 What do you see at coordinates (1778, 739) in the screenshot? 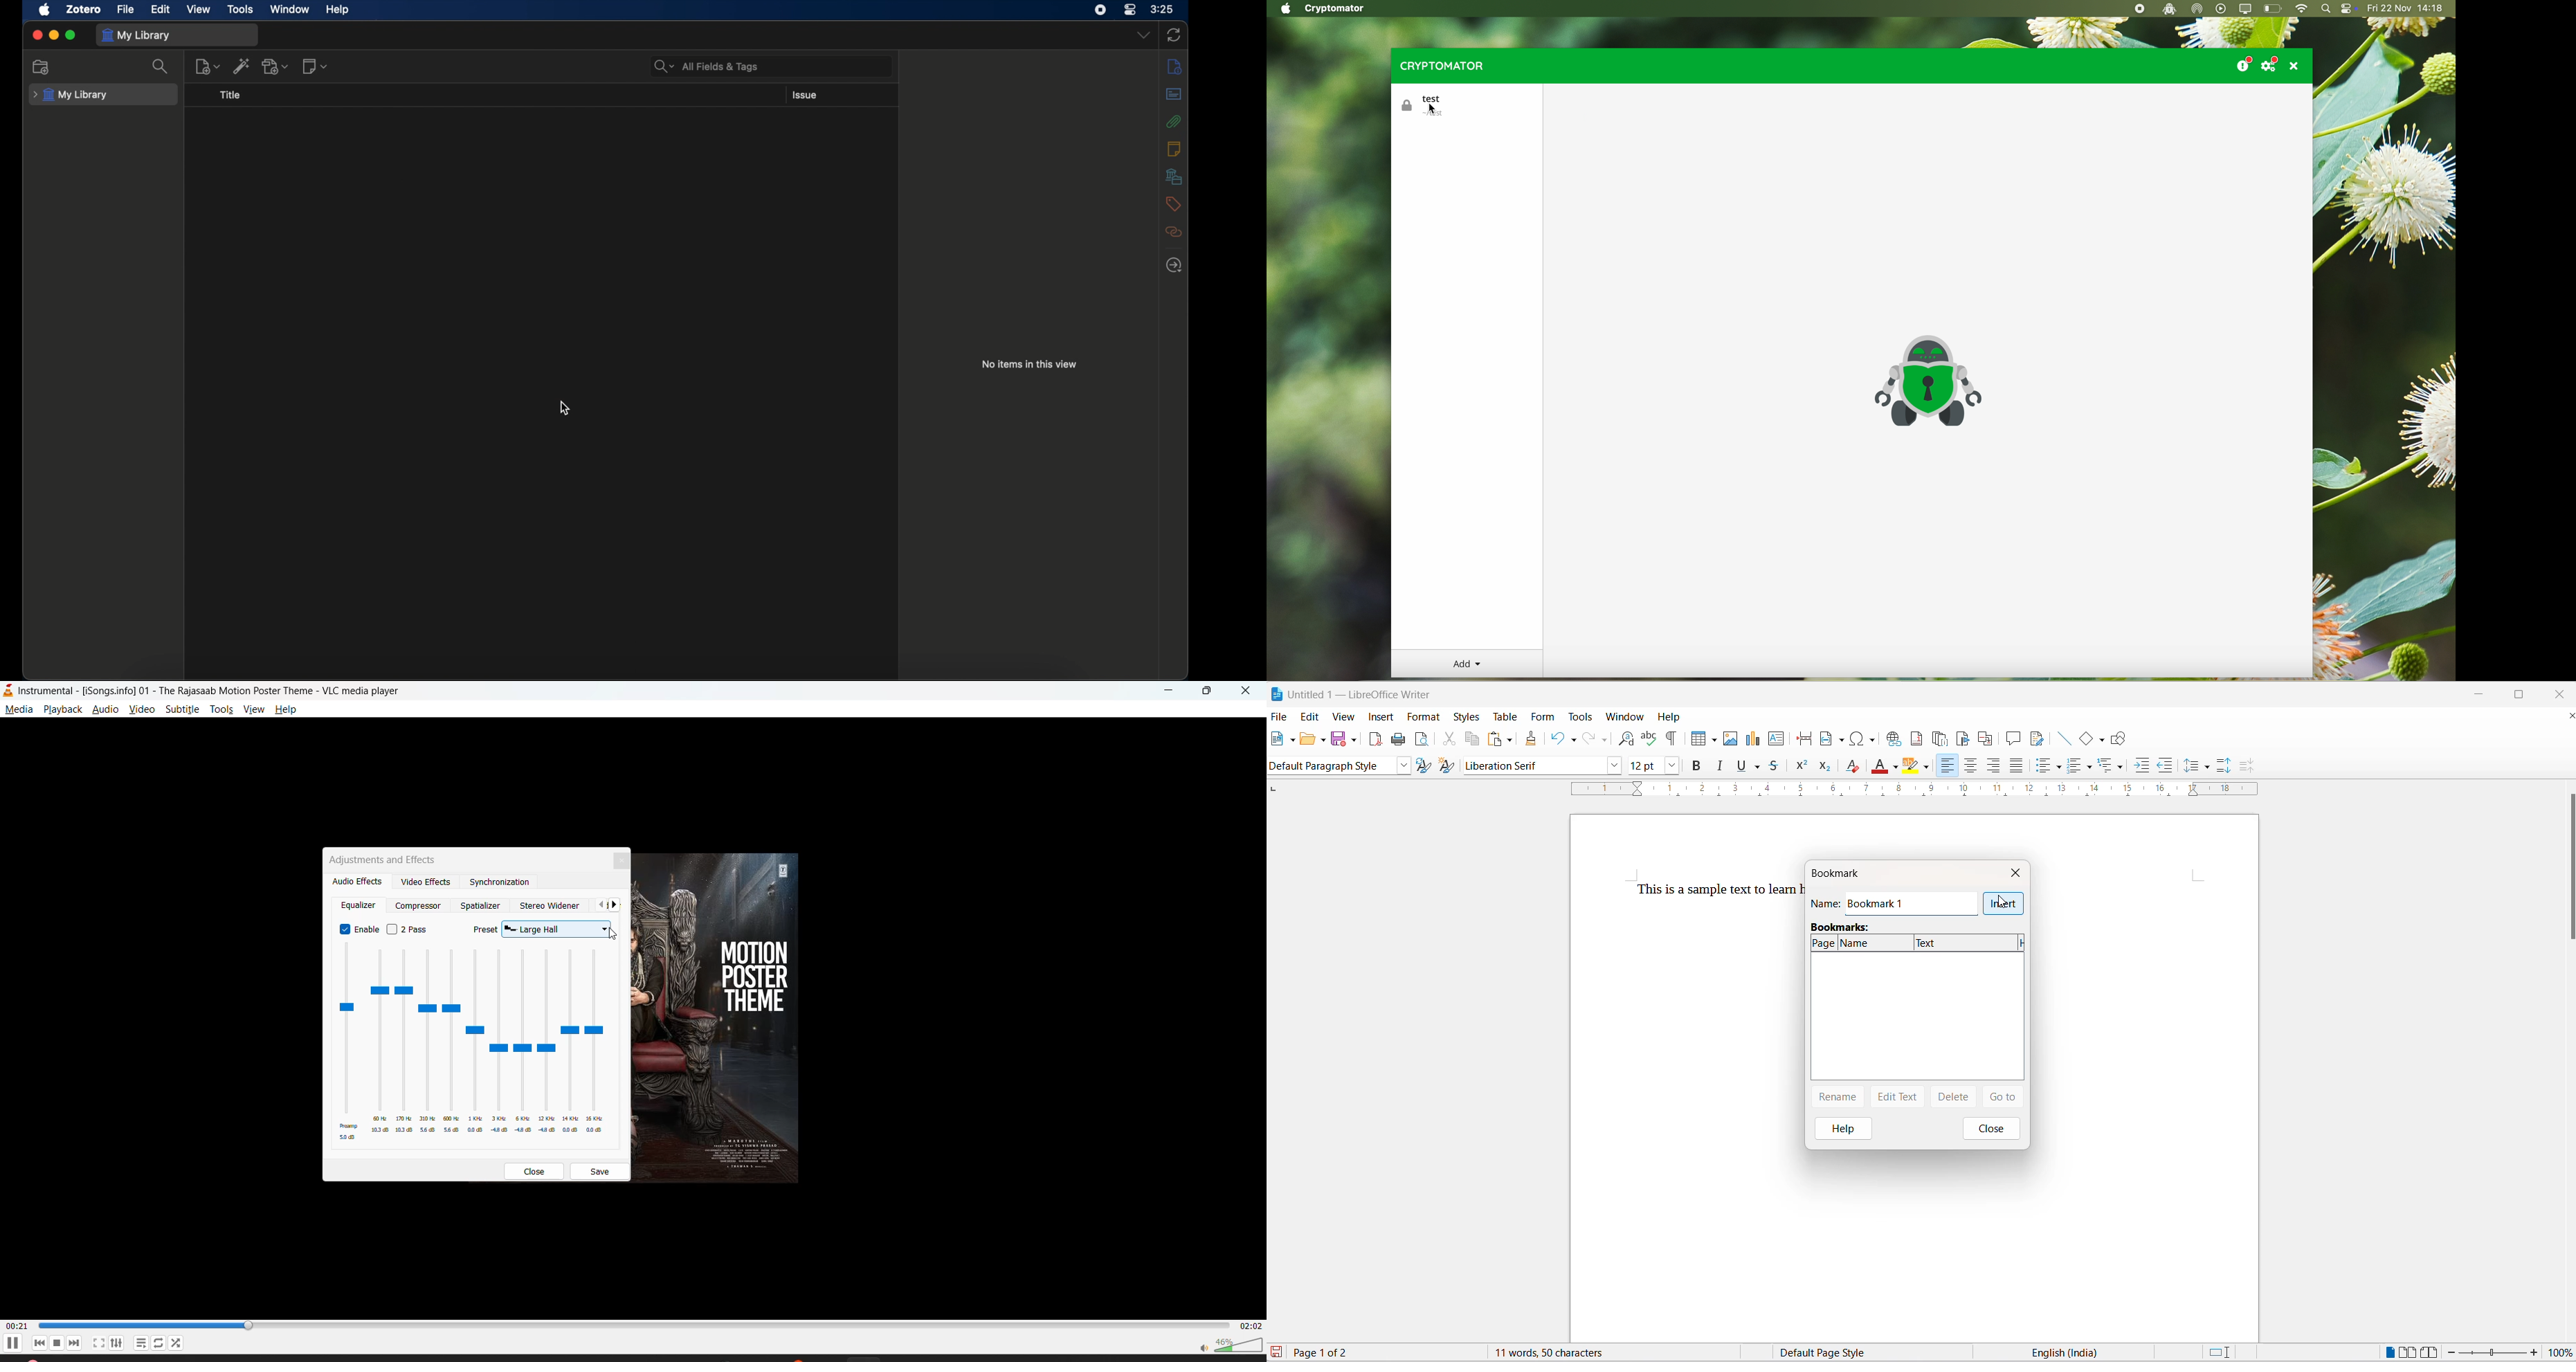
I see `add text` at bounding box center [1778, 739].